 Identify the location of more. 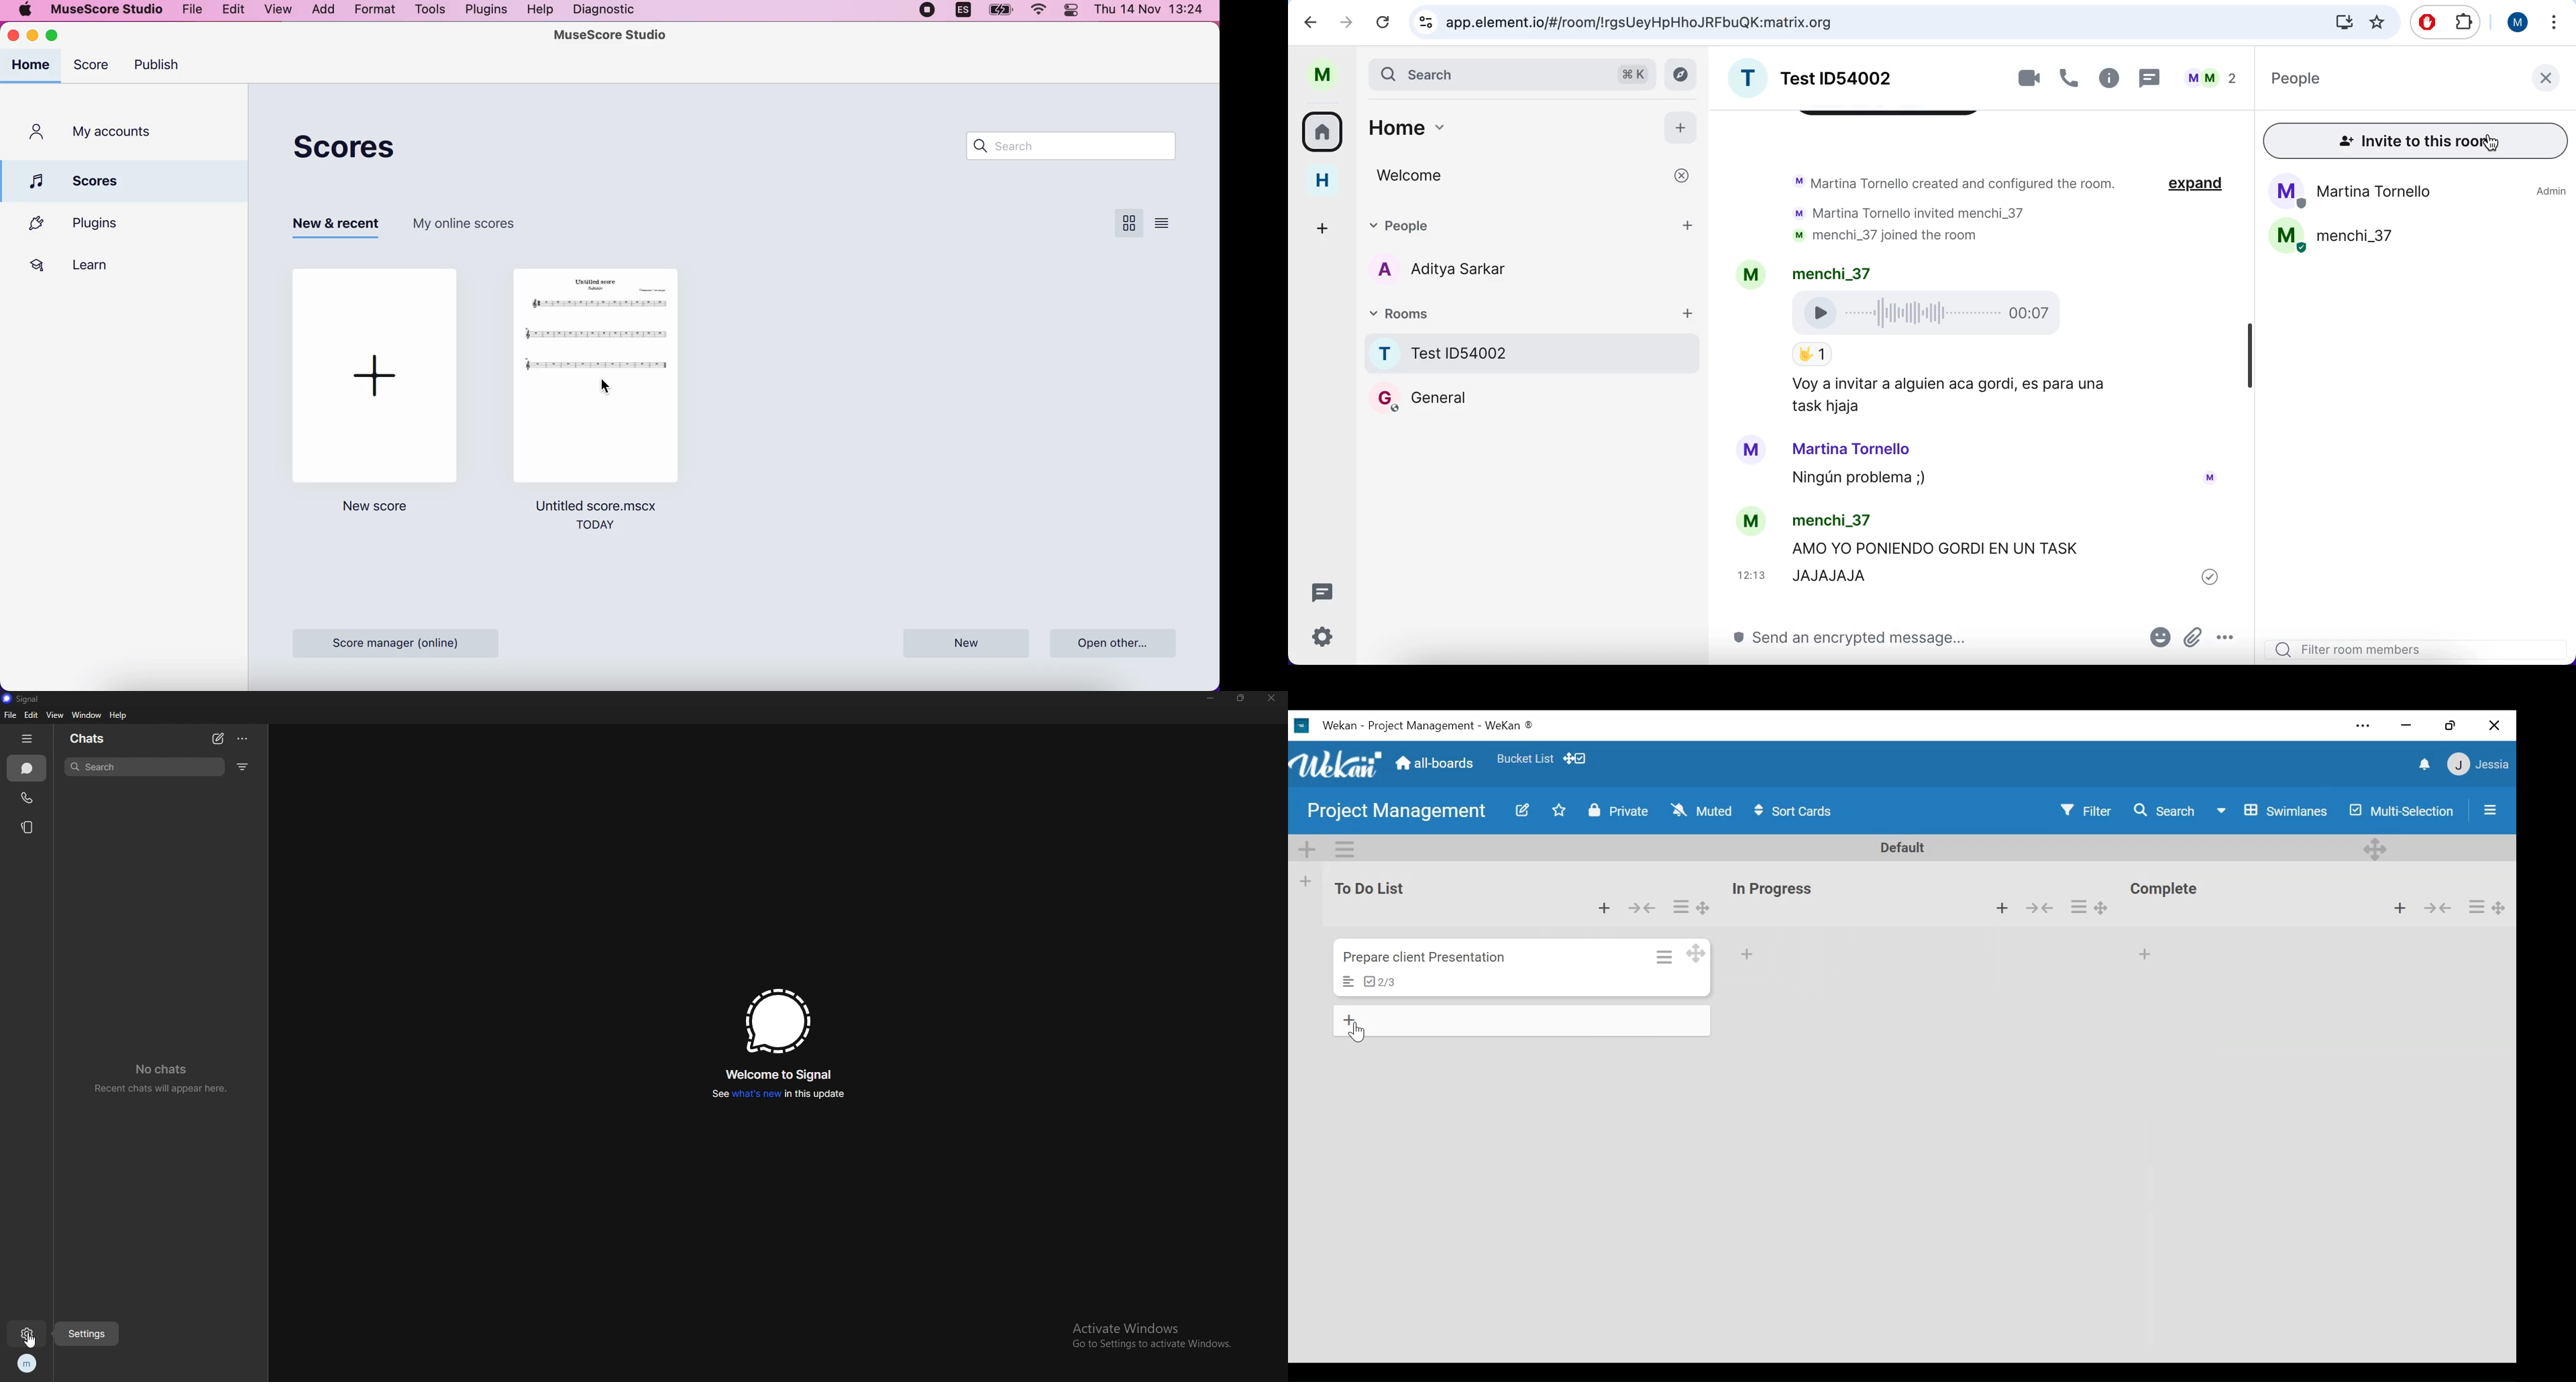
(2362, 725).